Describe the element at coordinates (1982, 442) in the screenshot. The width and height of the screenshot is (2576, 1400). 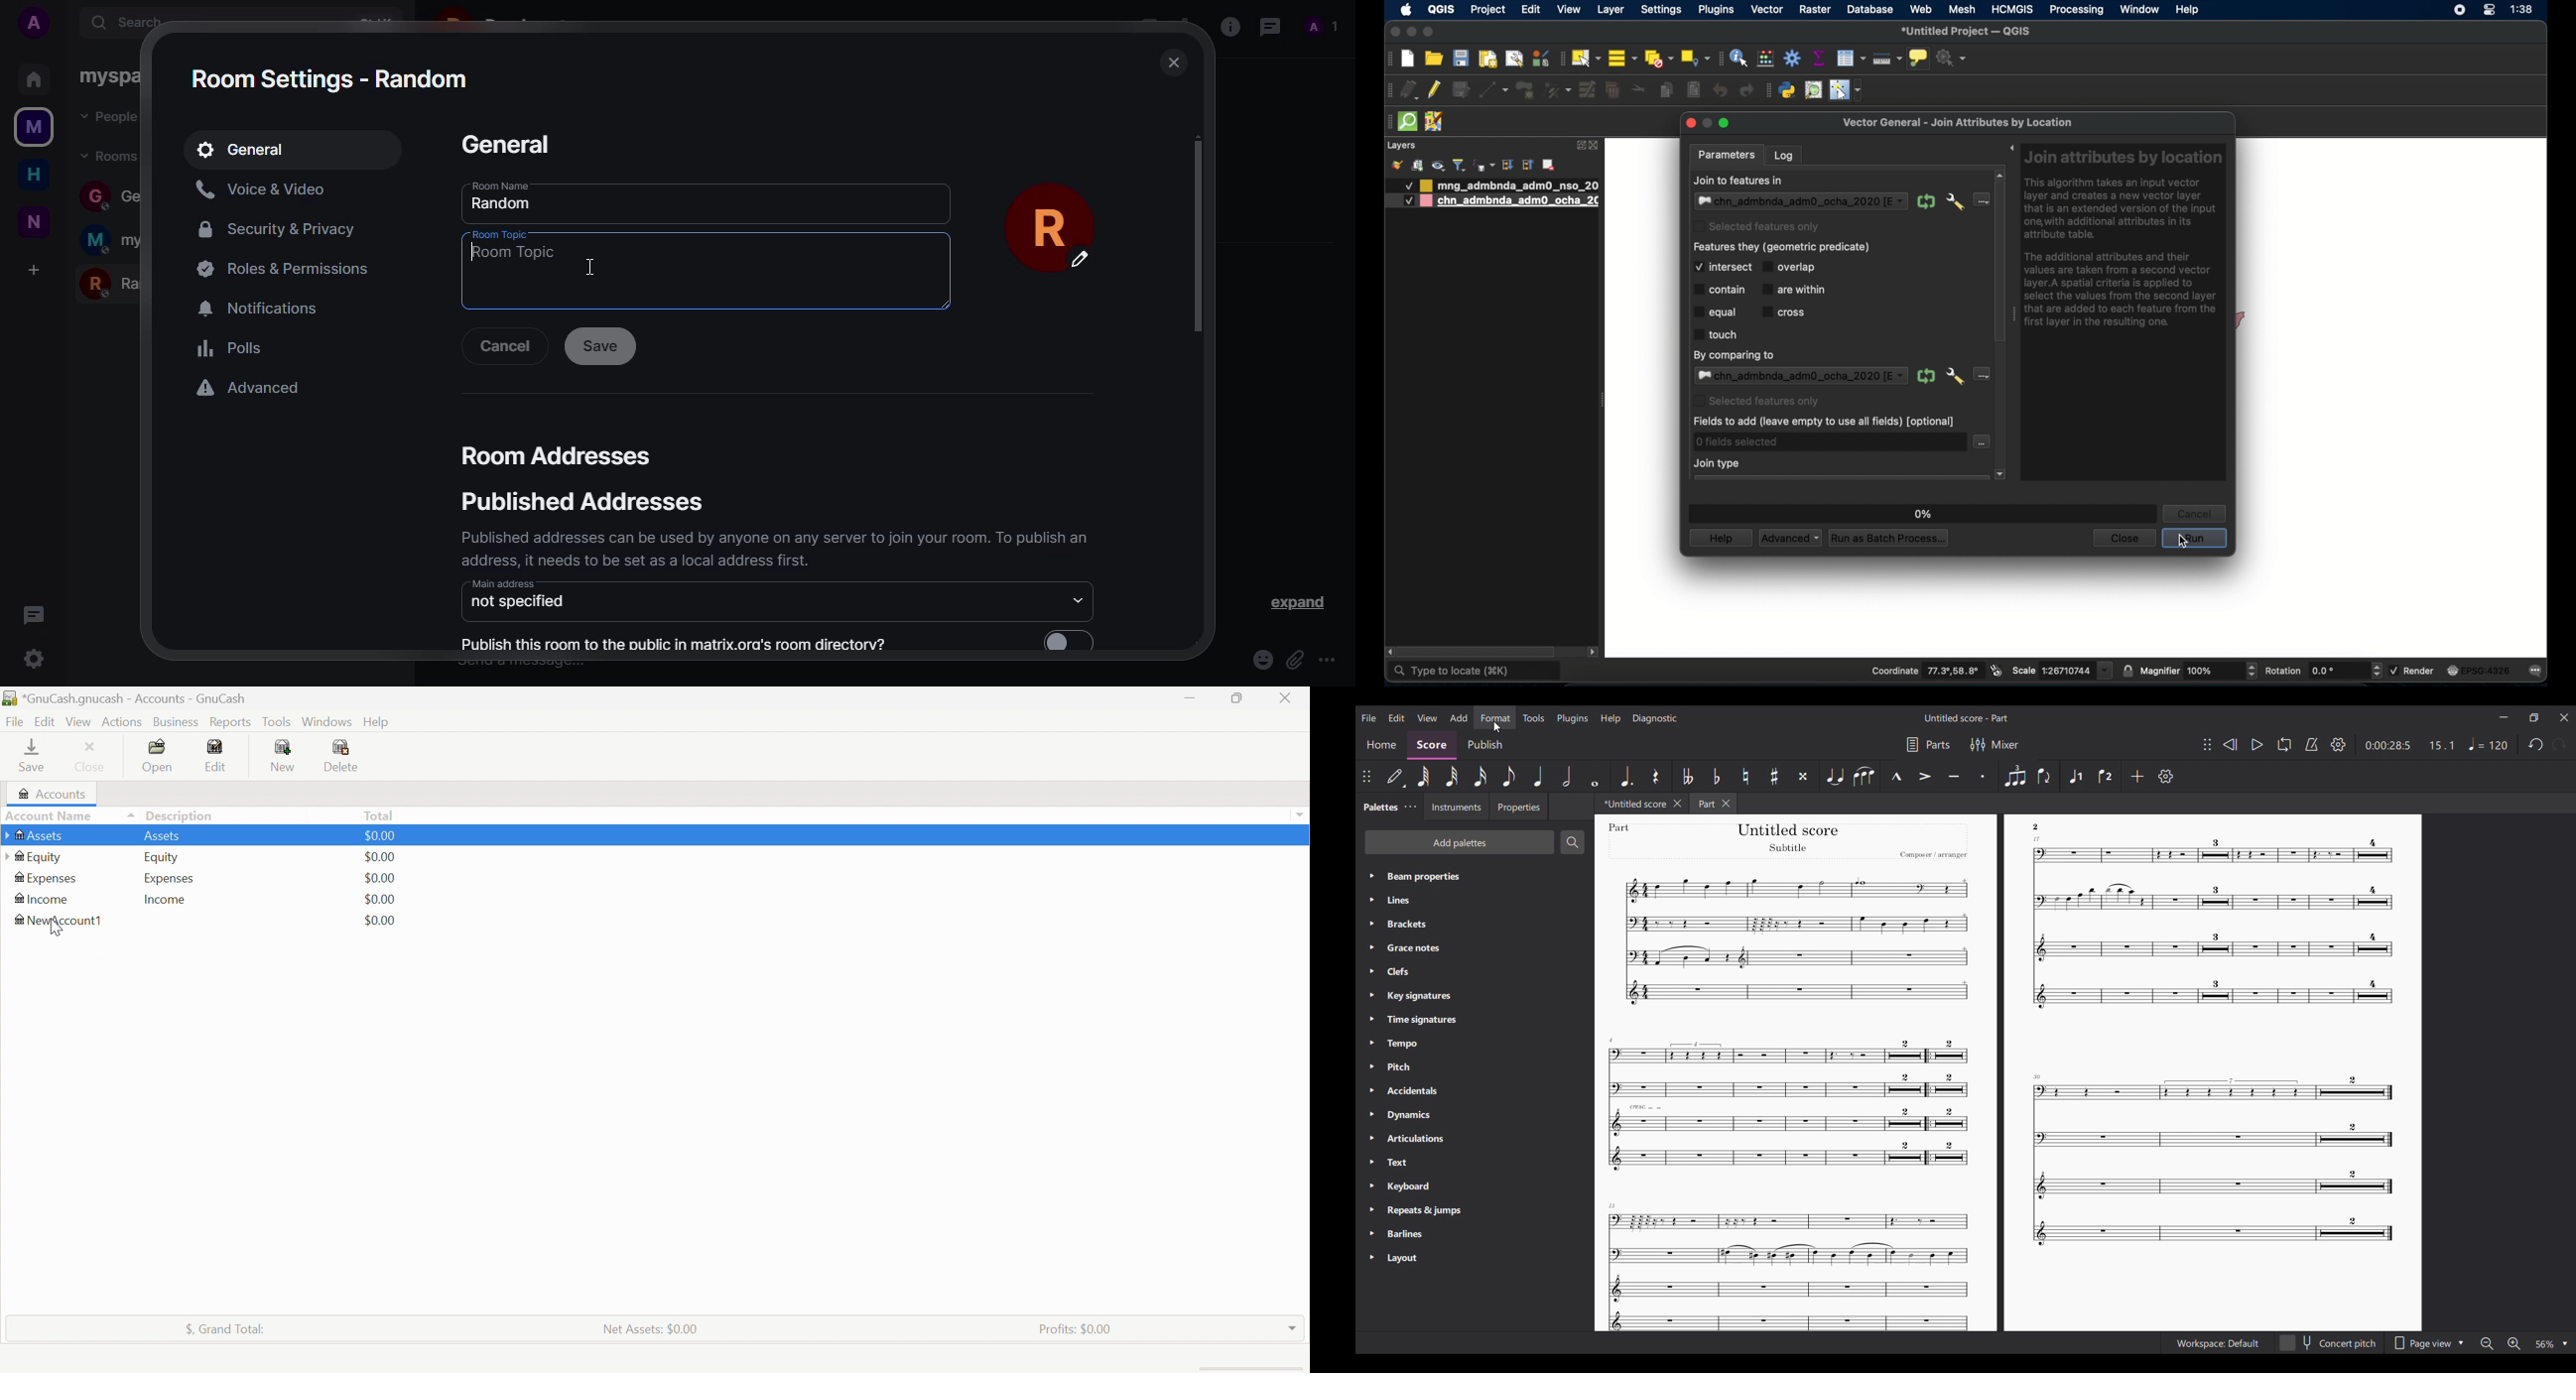
I see `menu button` at that location.